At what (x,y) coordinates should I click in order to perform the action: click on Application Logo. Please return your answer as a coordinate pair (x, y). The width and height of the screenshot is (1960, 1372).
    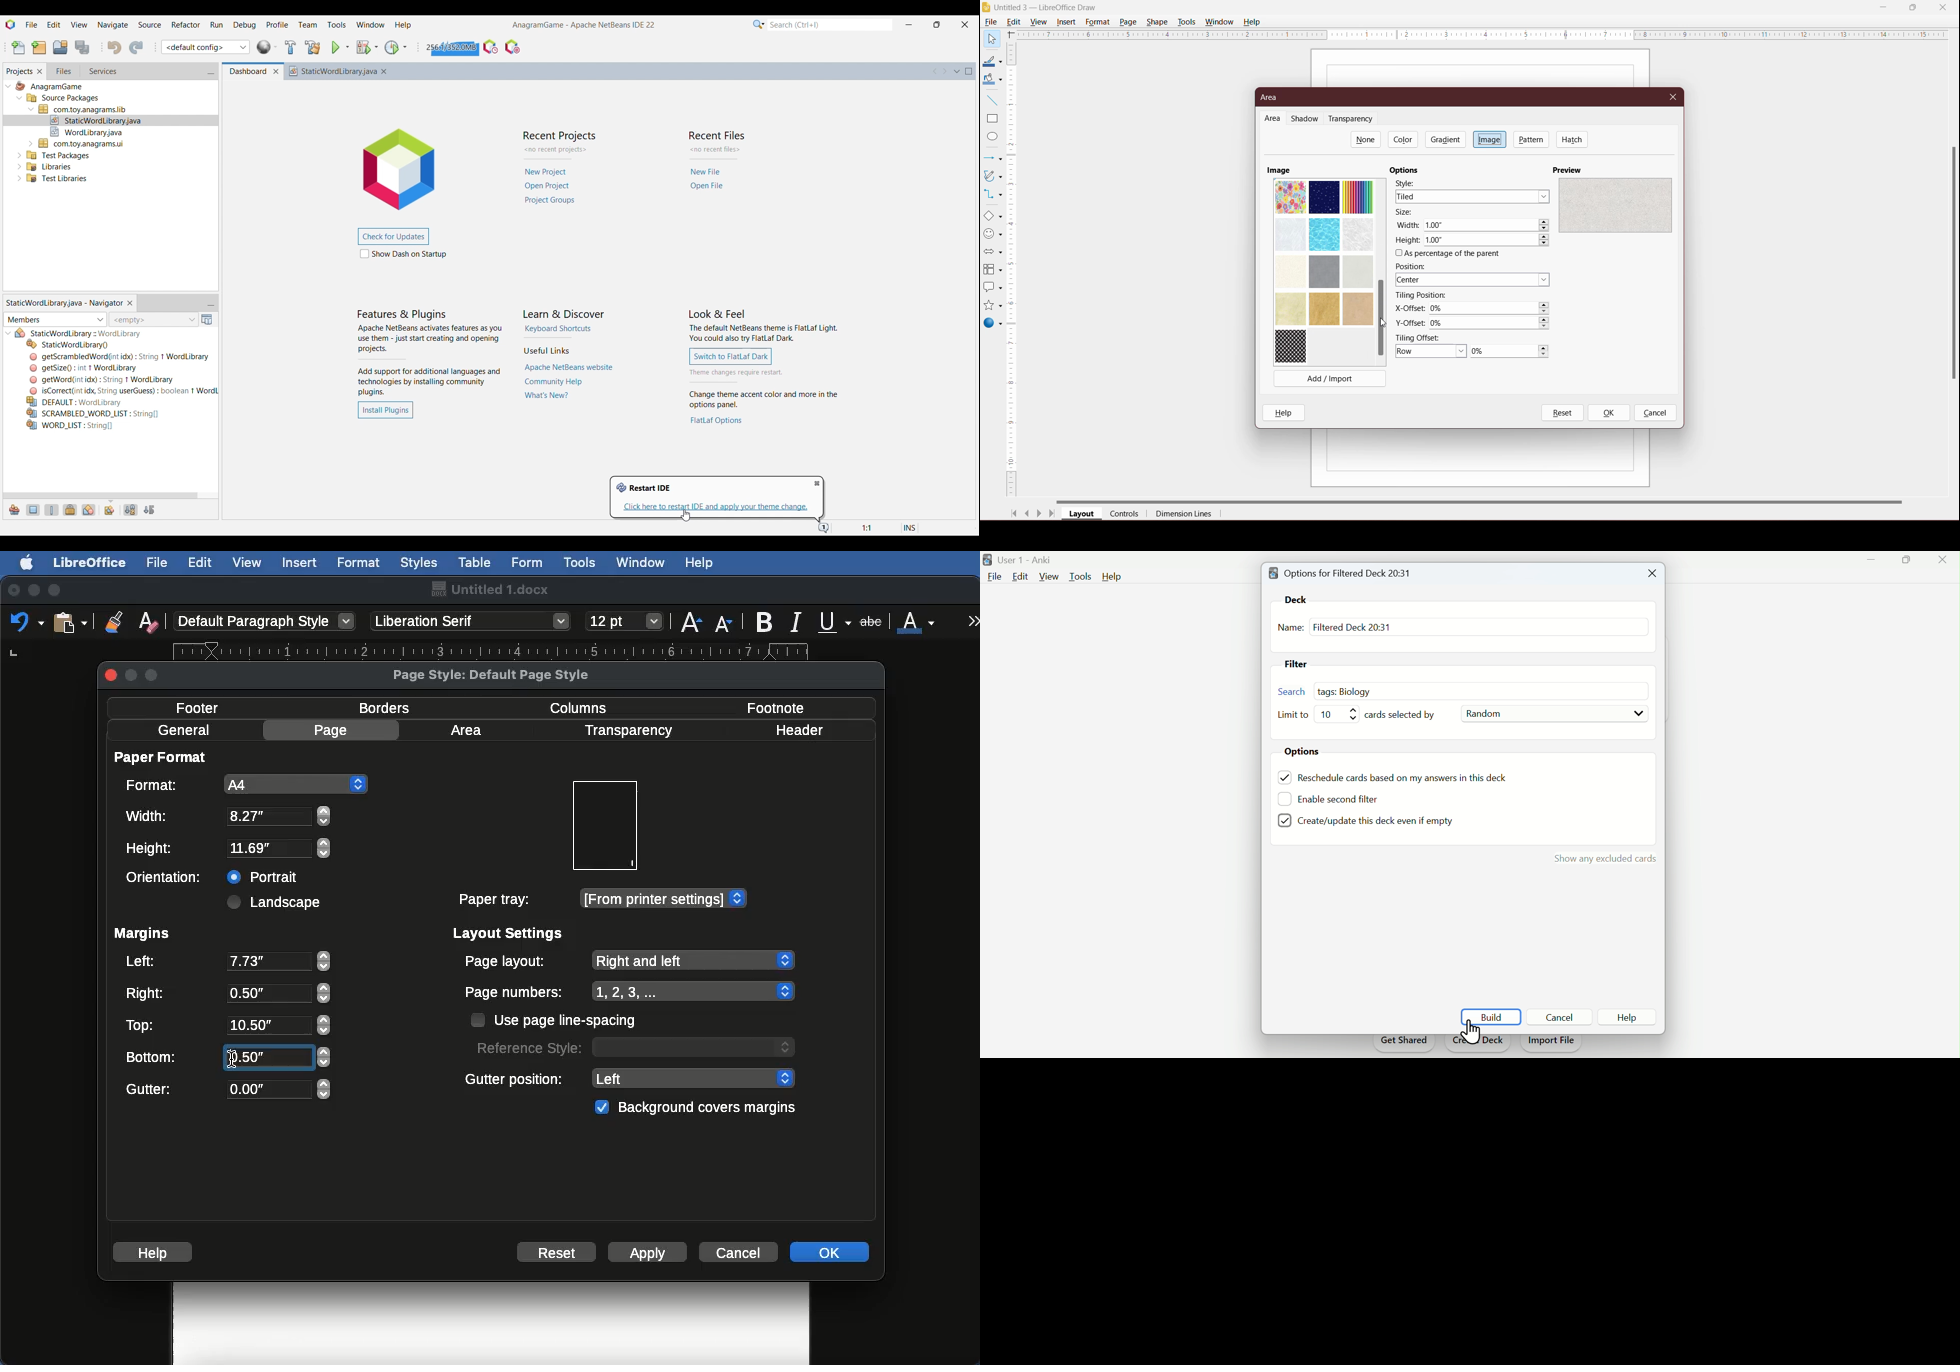
    Looking at the image, I should click on (987, 8).